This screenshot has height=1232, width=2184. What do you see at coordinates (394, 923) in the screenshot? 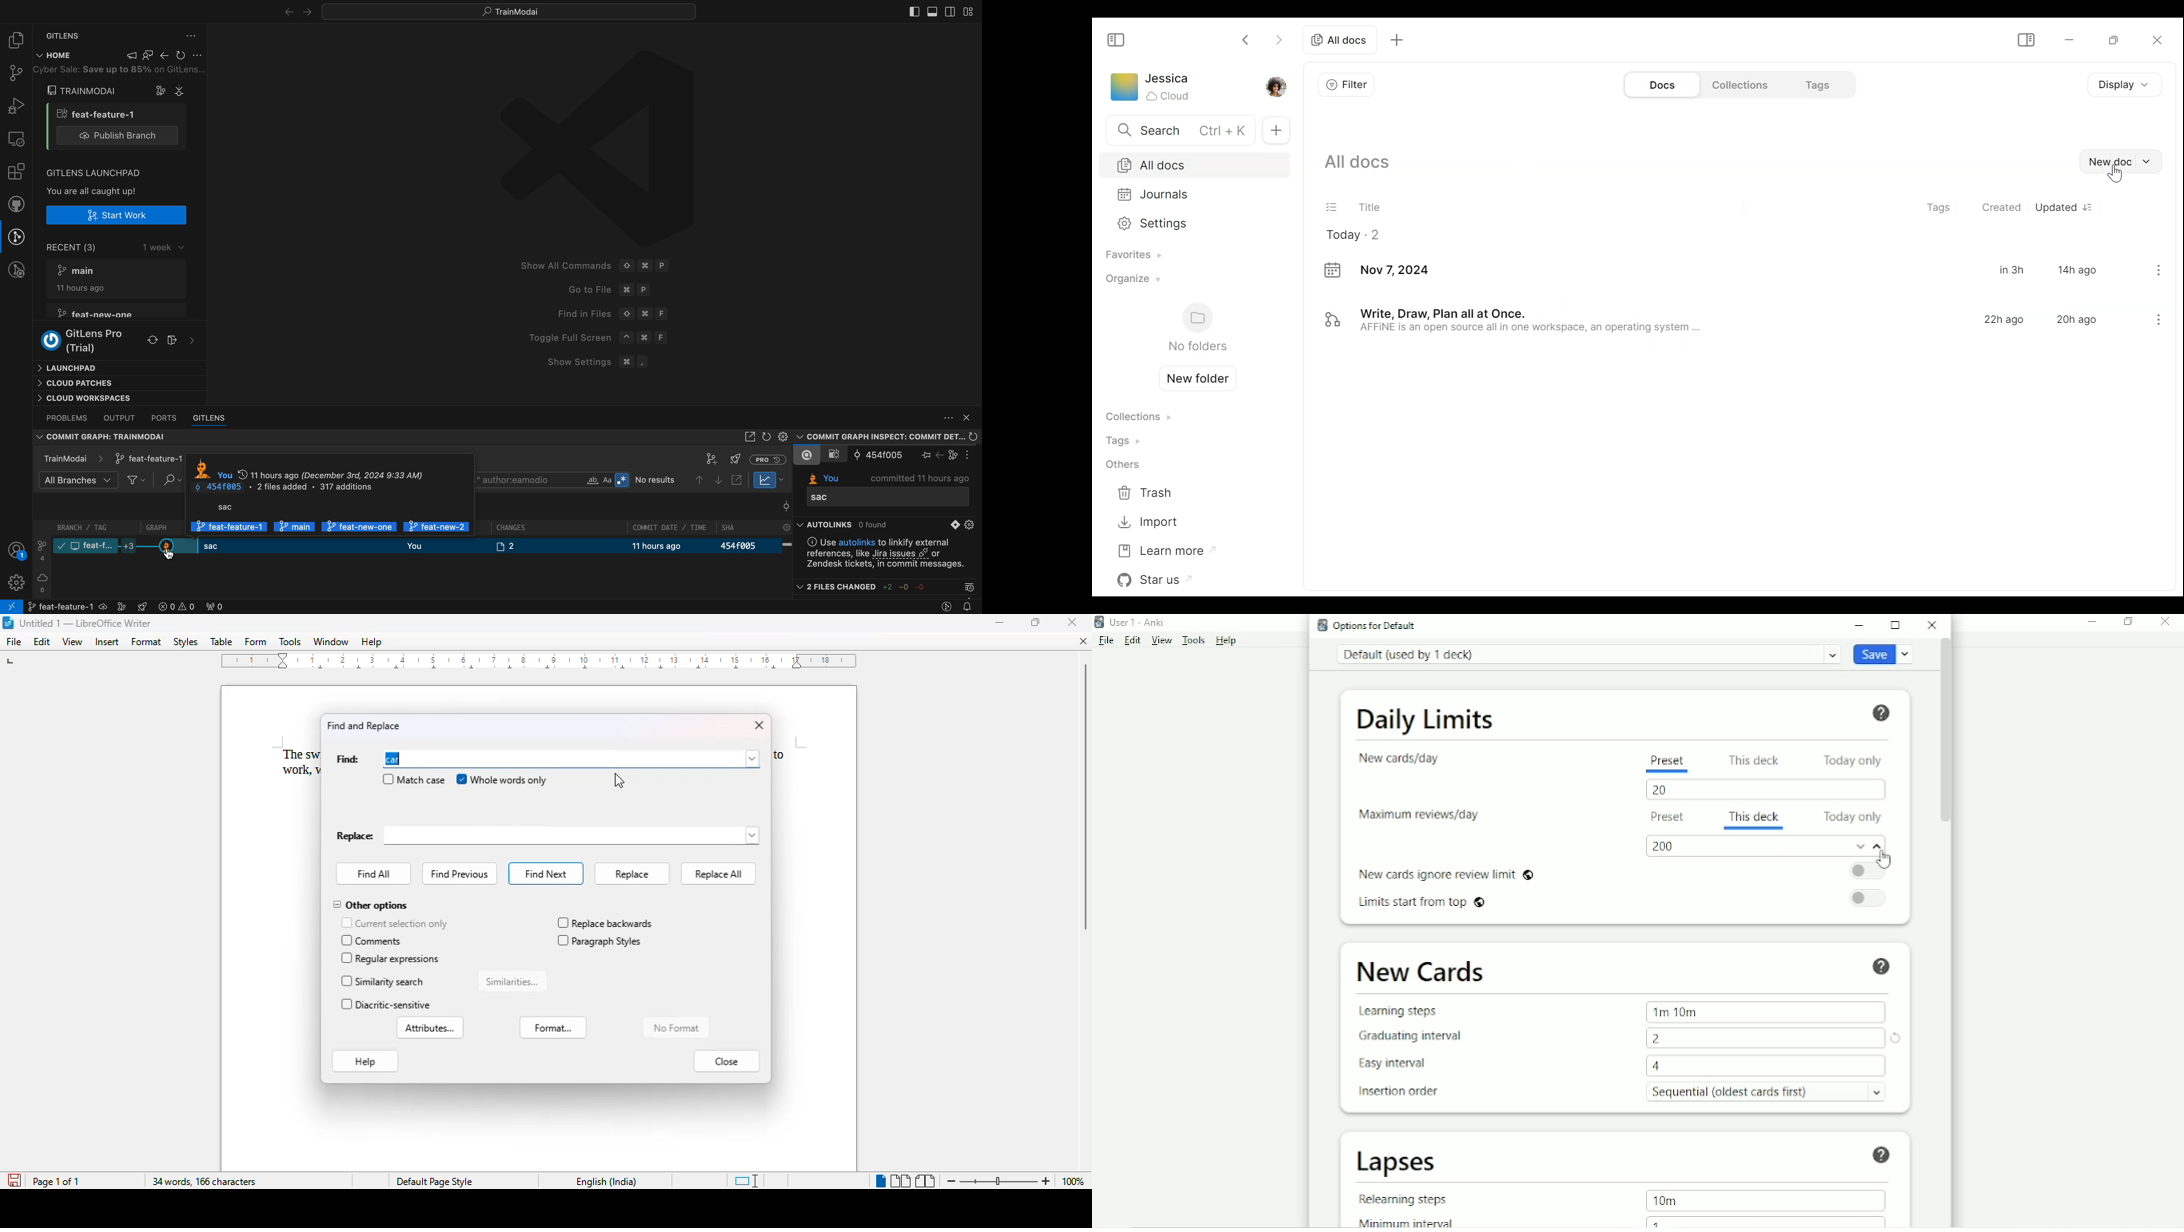
I see `current selection only` at bounding box center [394, 923].